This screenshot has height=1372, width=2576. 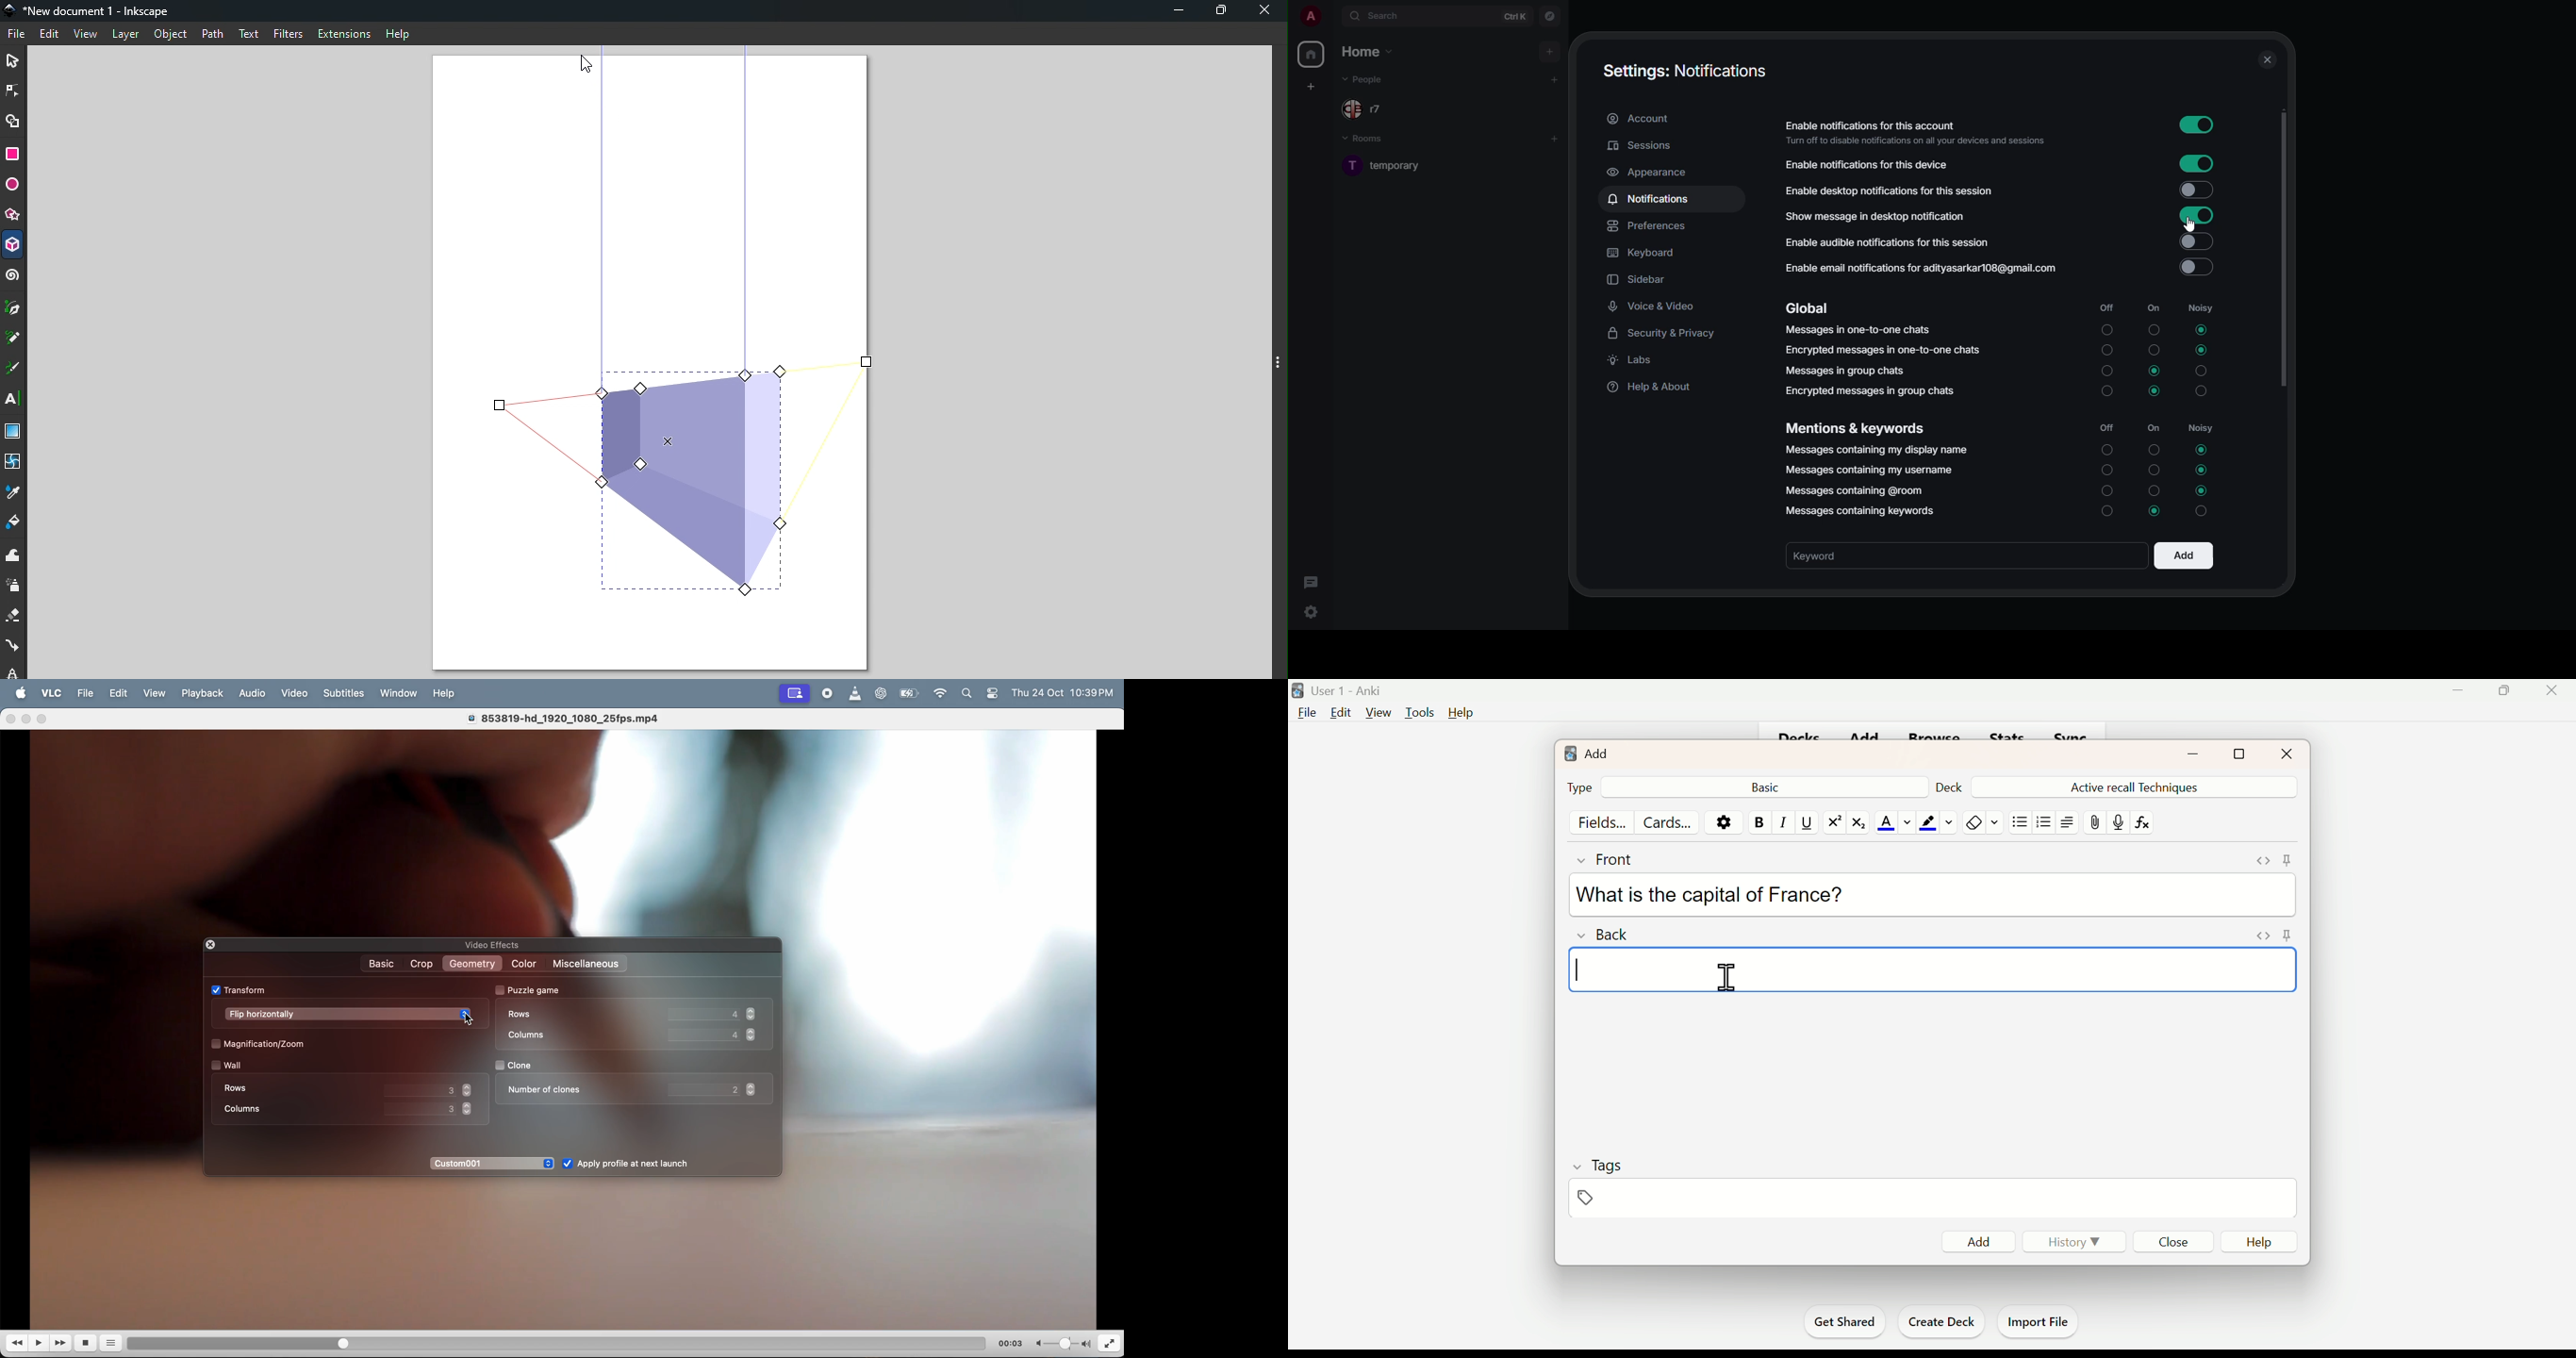 I want to click on voice & video, so click(x=1654, y=307).